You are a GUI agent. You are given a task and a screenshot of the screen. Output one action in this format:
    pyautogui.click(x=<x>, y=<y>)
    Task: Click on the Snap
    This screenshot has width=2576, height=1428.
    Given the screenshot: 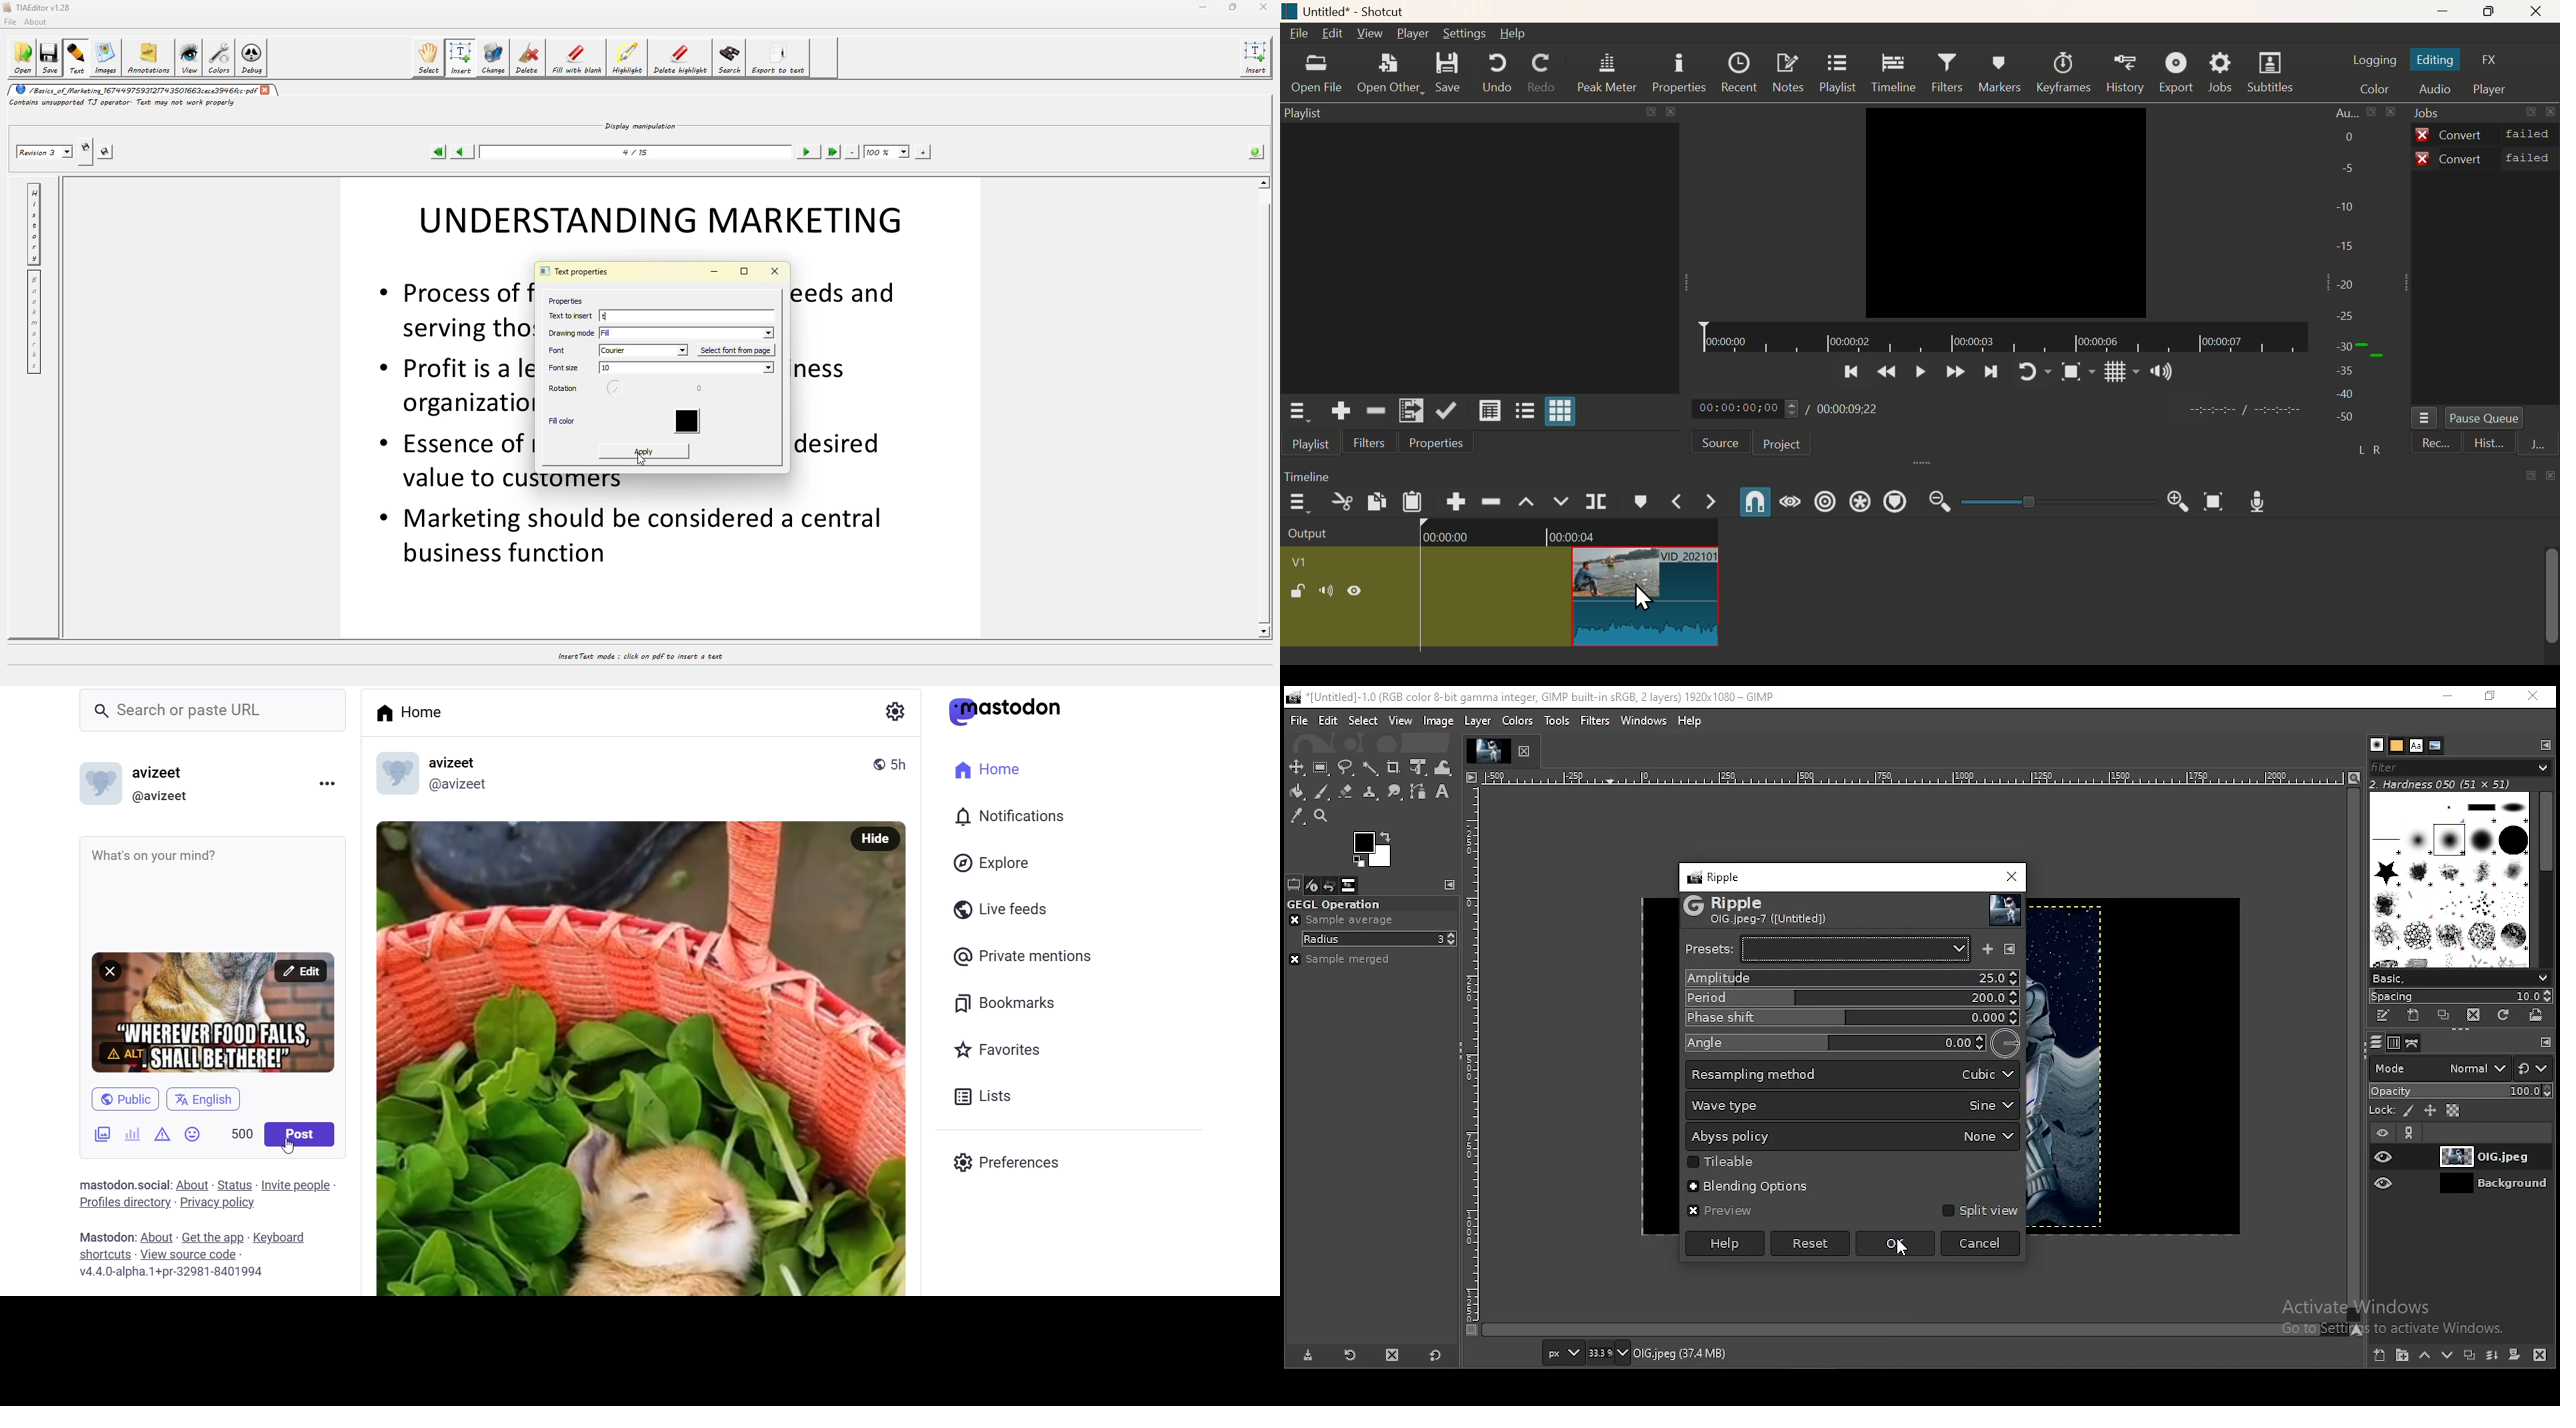 What is the action you would take?
    pyautogui.click(x=2075, y=374)
    